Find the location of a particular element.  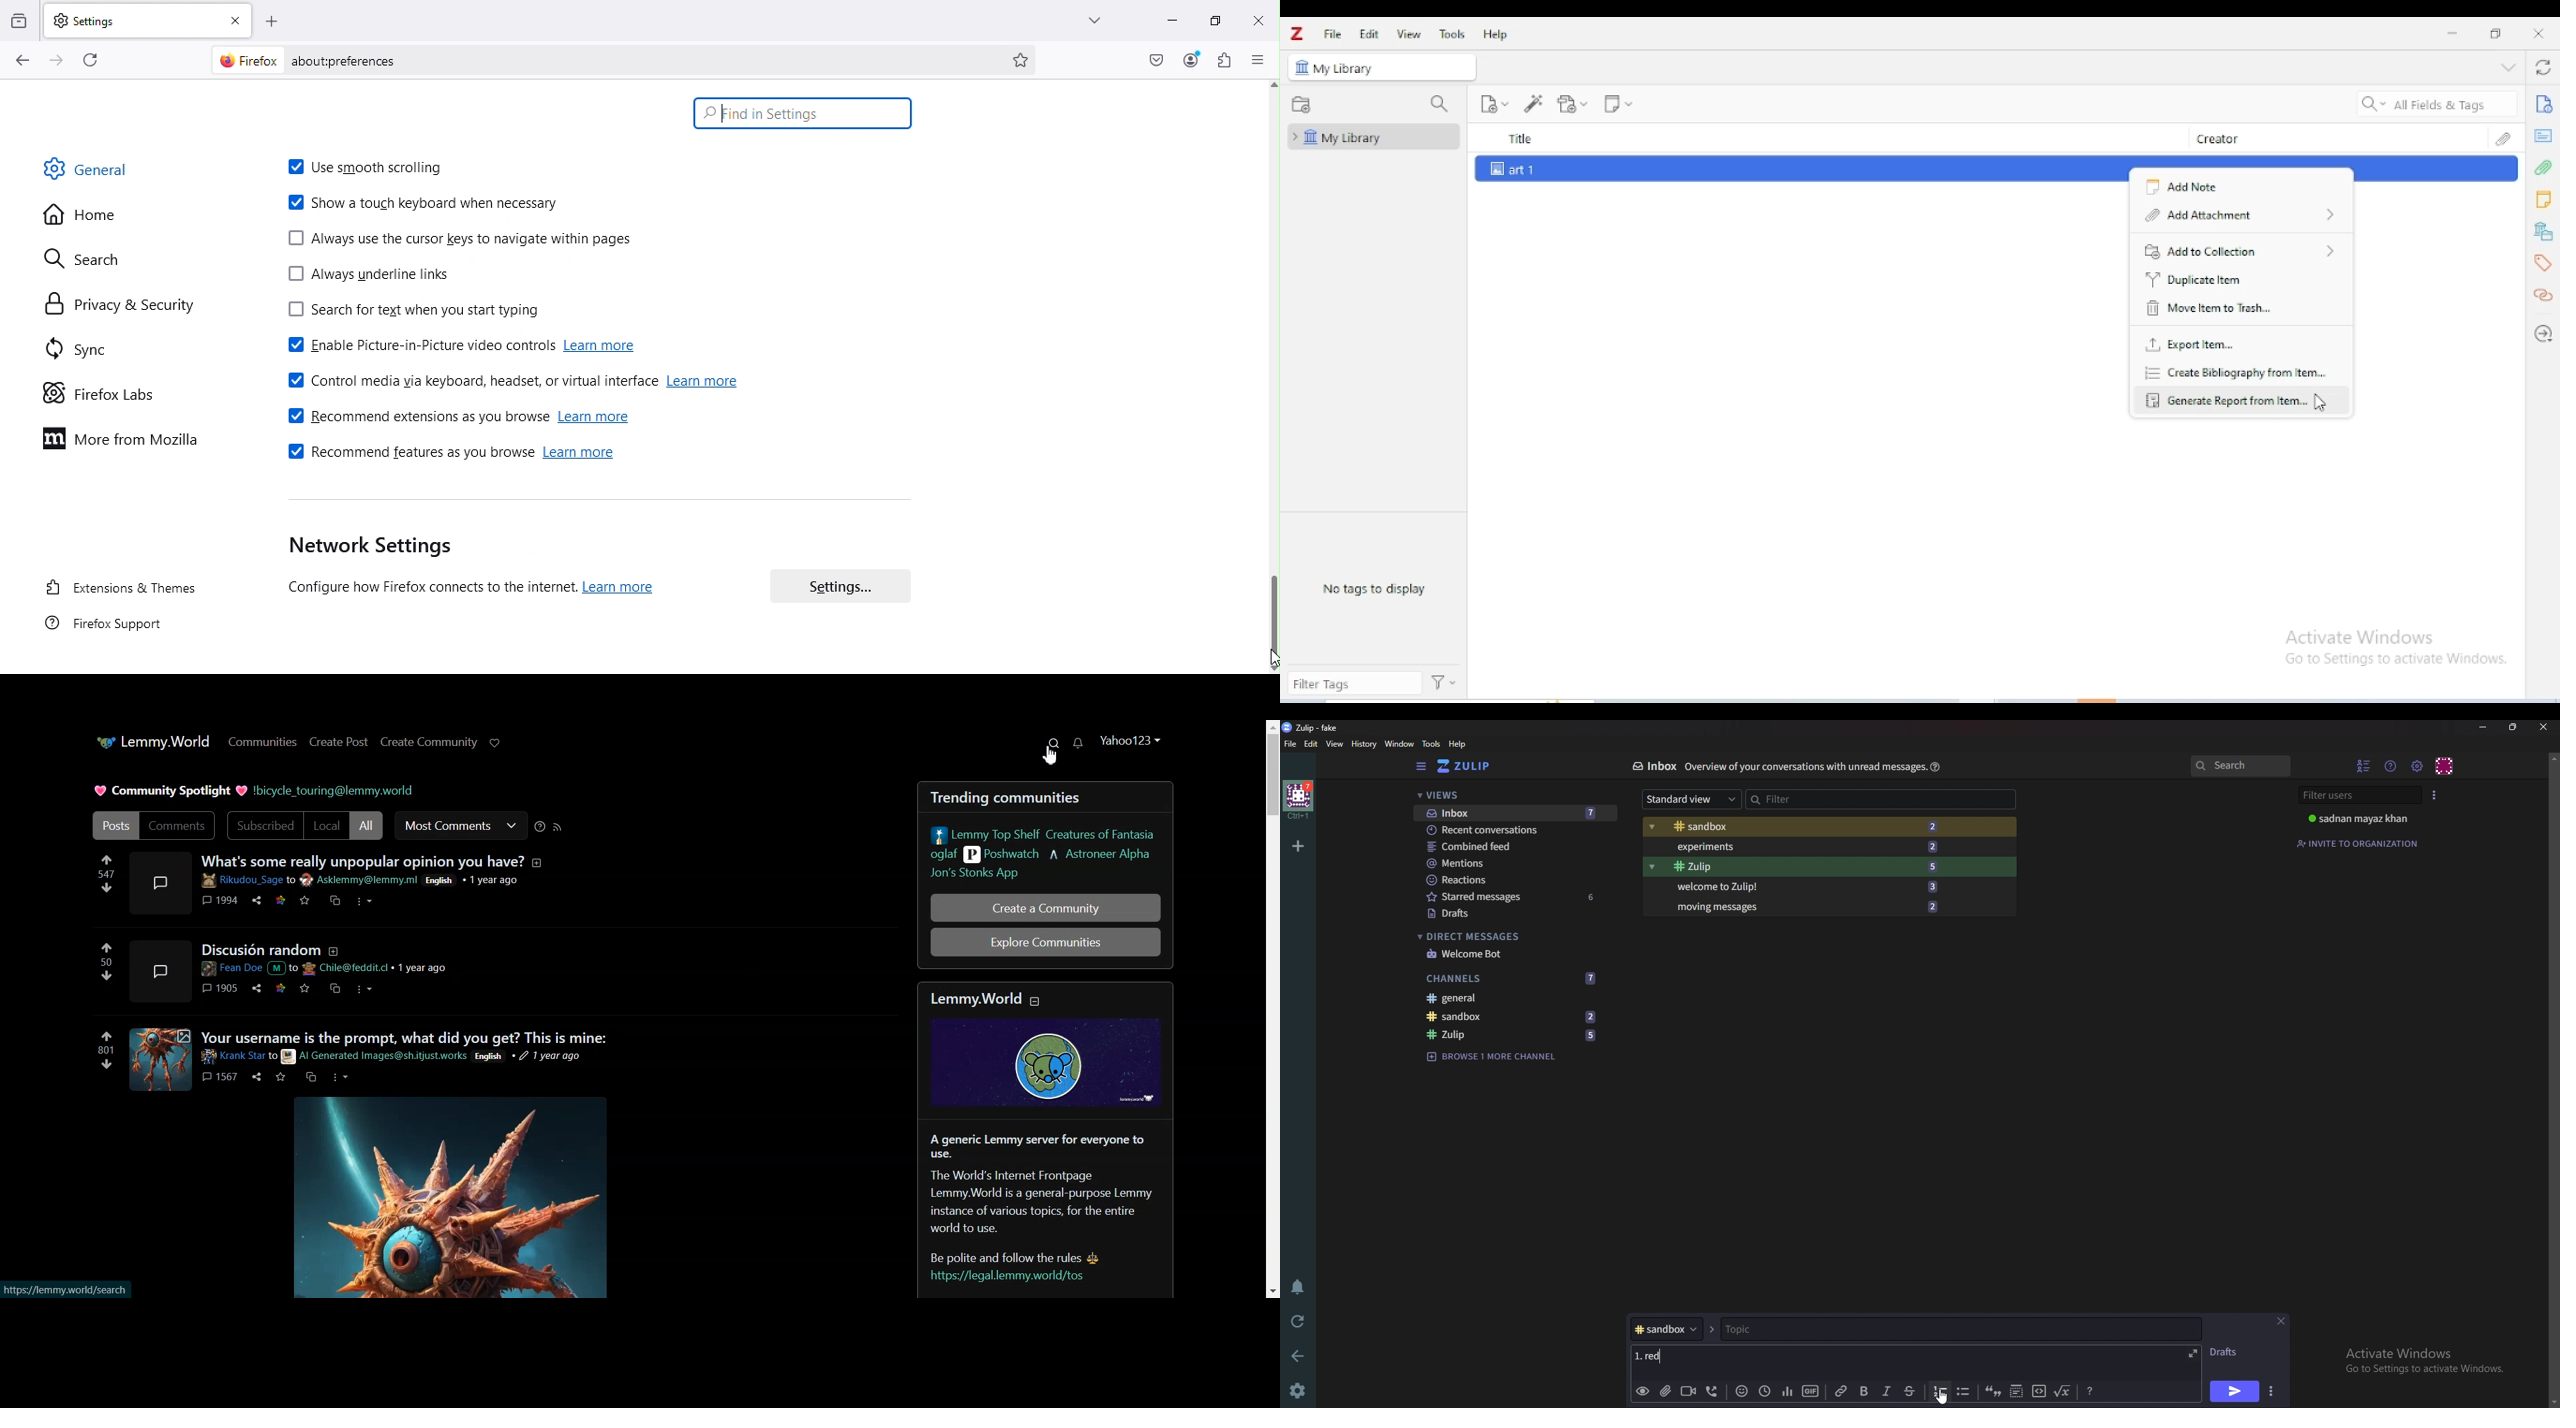

Account is located at coordinates (1193, 59).